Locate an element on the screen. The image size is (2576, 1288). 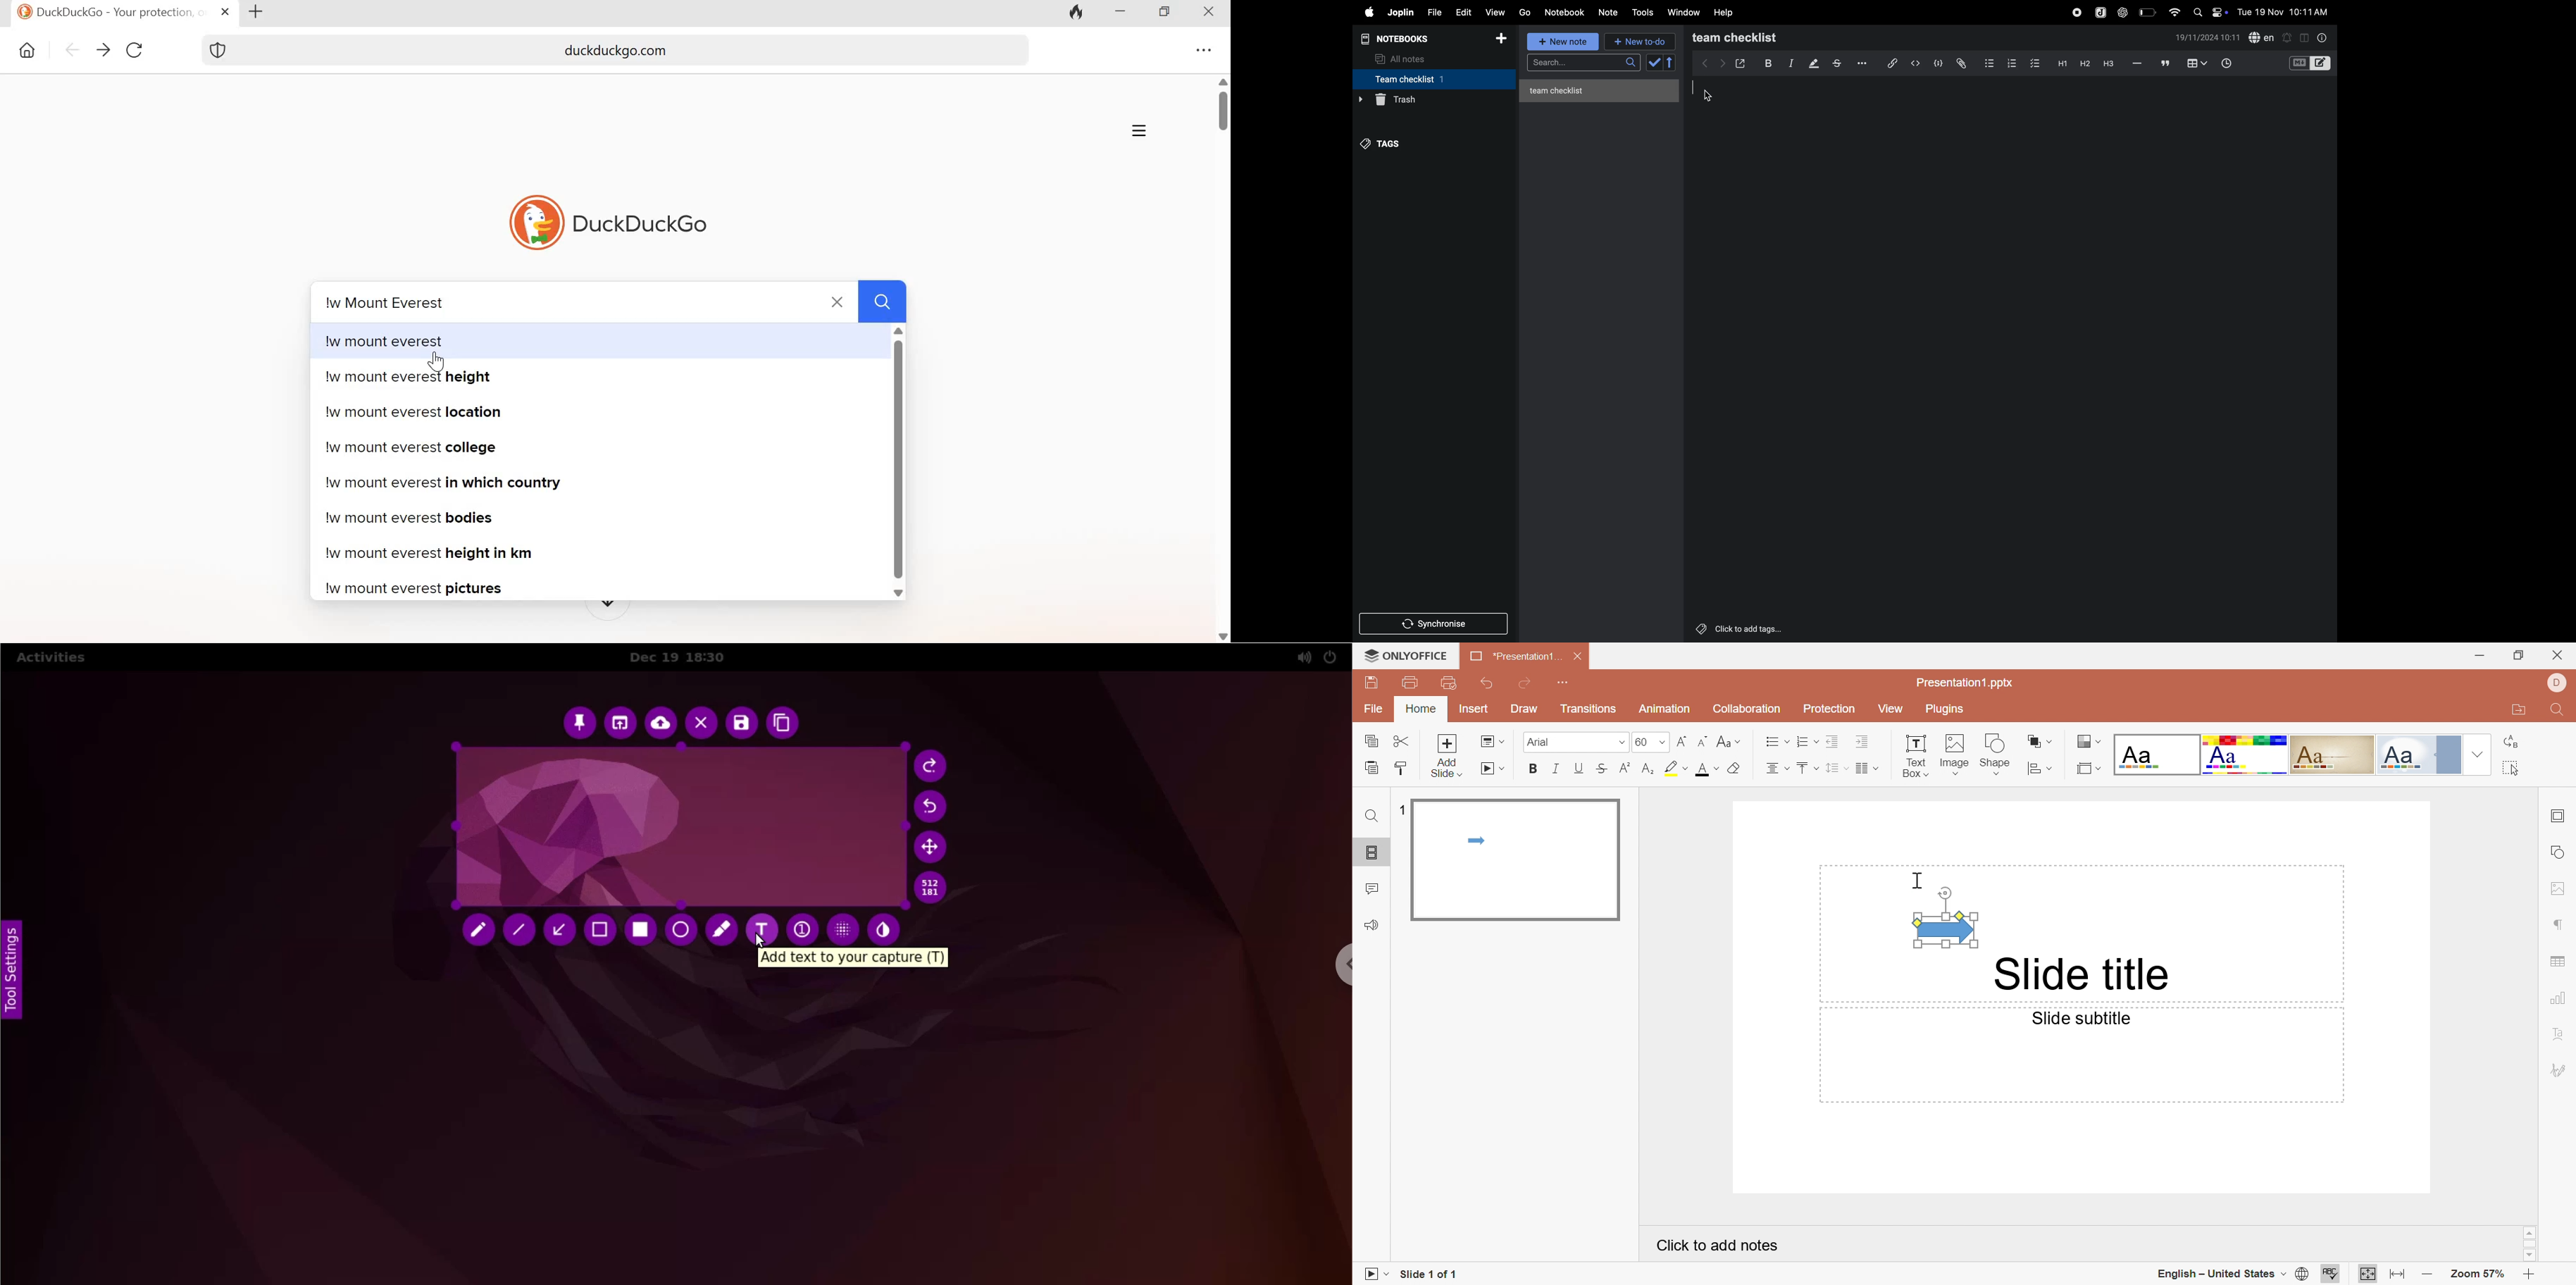
Start slideshow is located at coordinates (1371, 1275).